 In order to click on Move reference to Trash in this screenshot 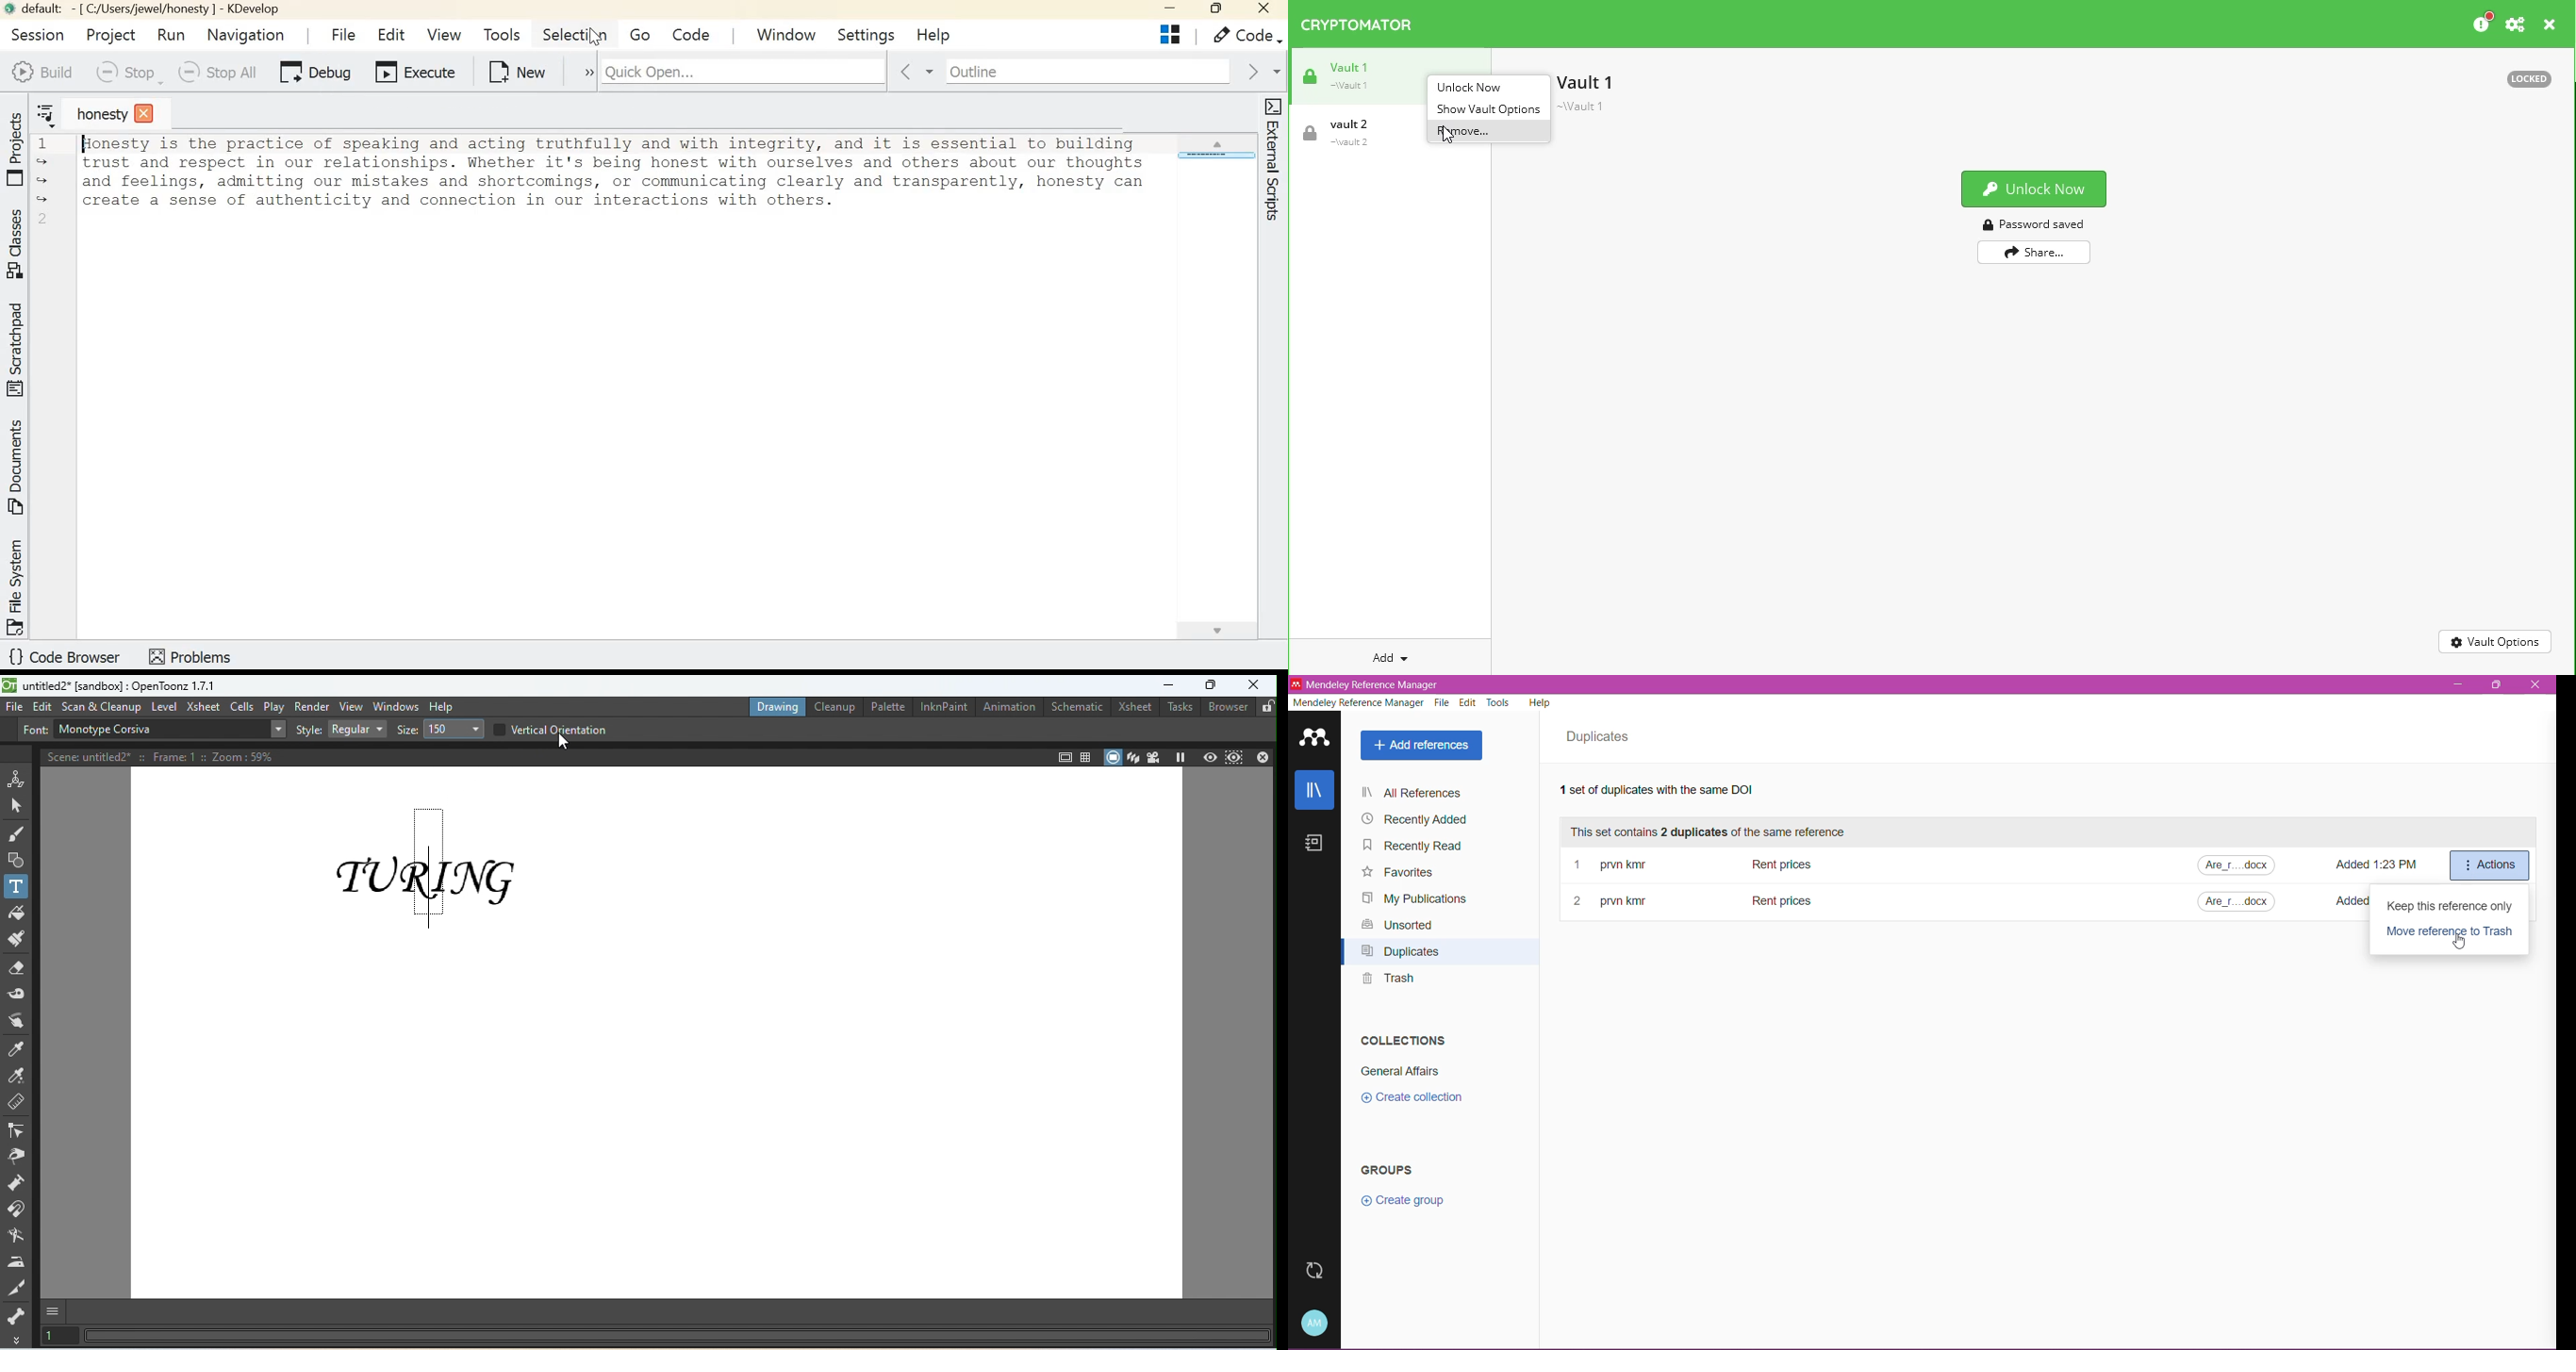, I will do `click(2451, 933)`.